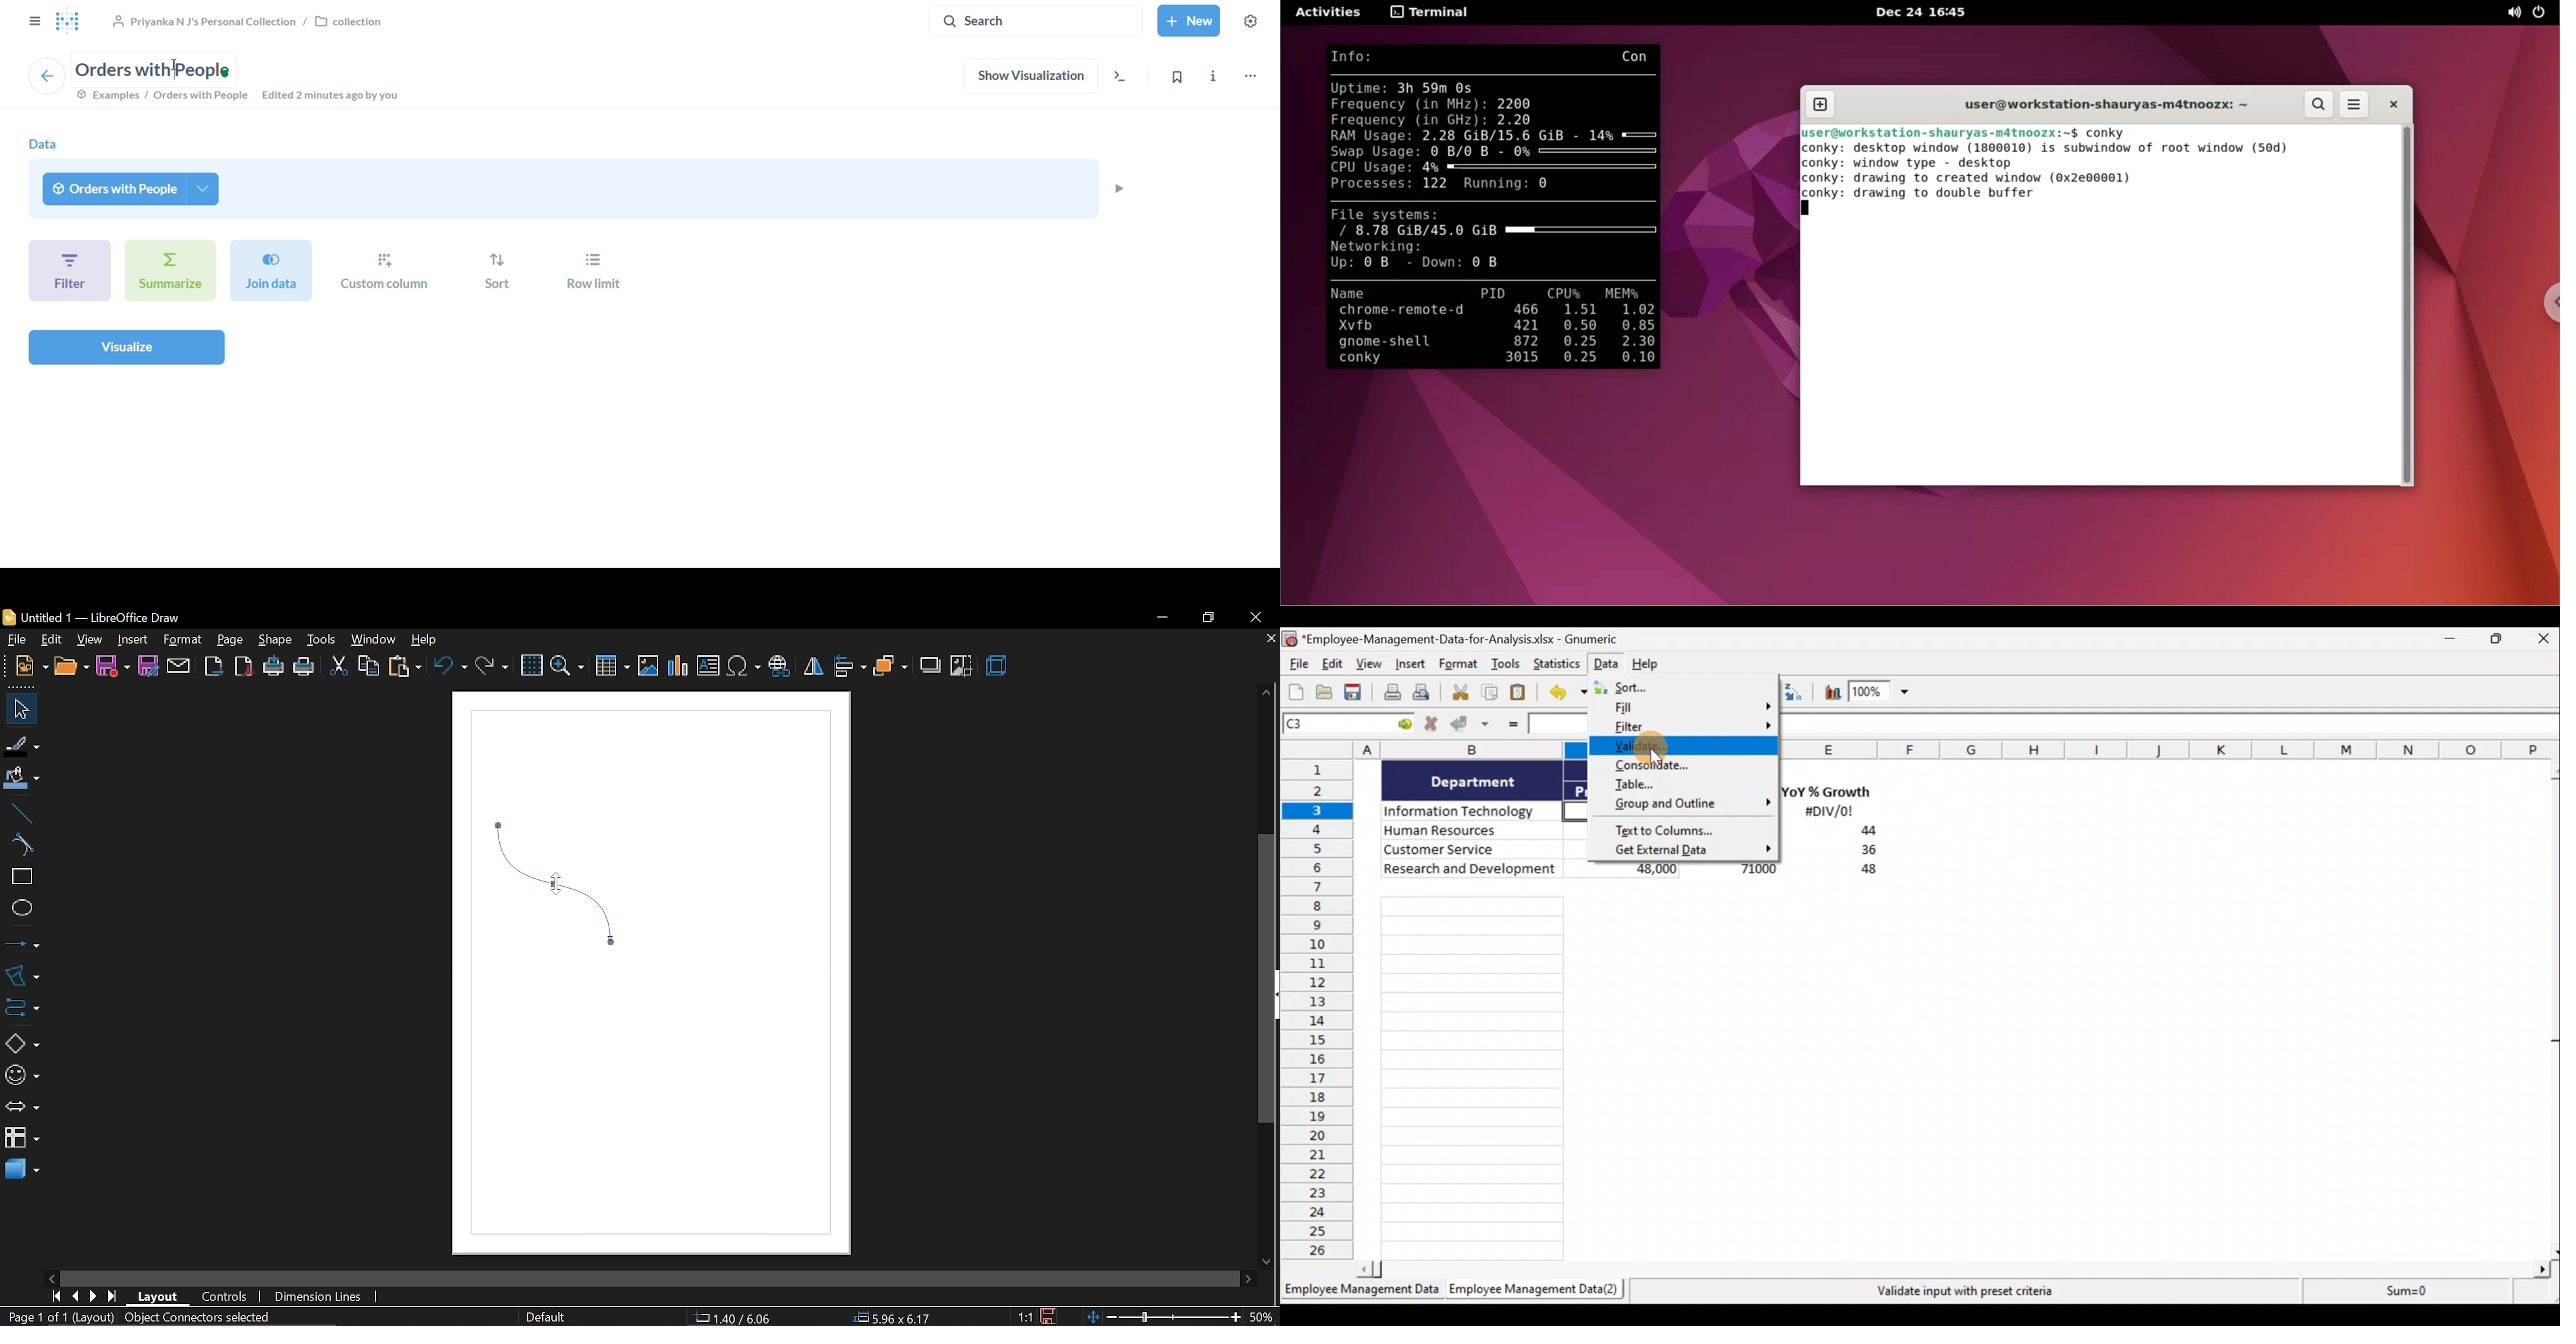  What do you see at coordinates (19, 1105) in the screenshot?
I see `arrows` at bounding box center [19, 1105].